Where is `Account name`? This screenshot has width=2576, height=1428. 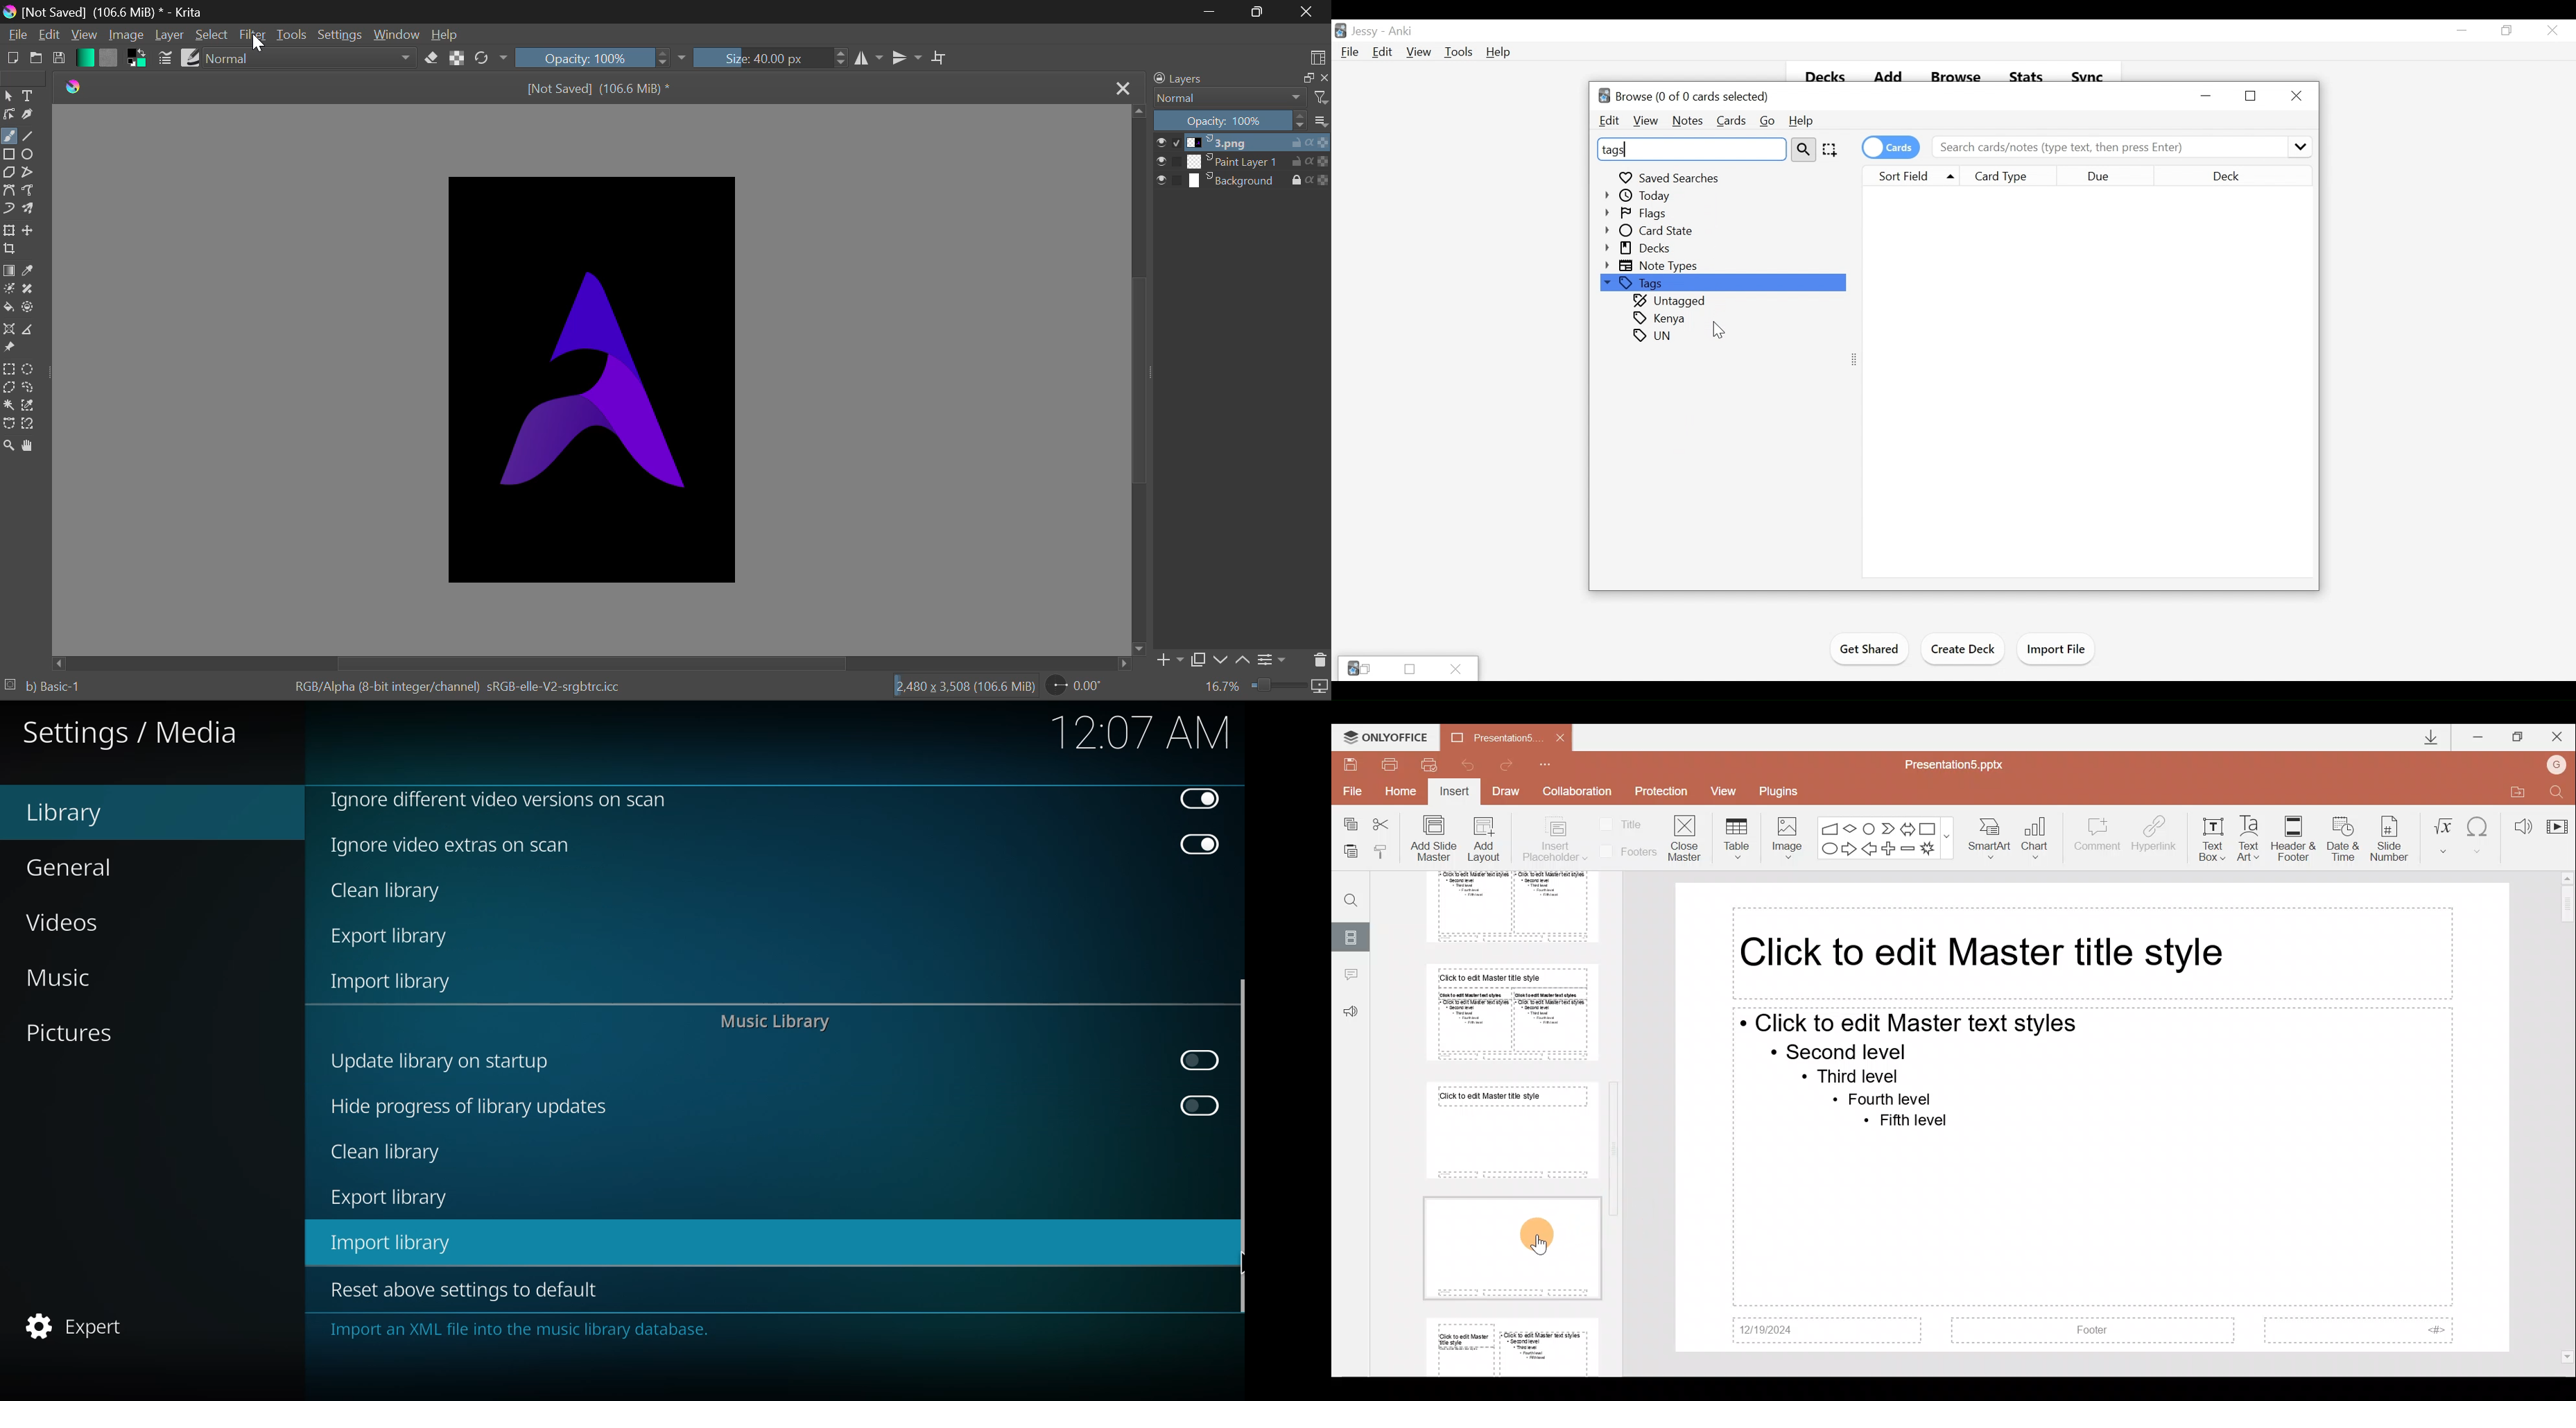 Account name is located at coordinates (2560, 763).